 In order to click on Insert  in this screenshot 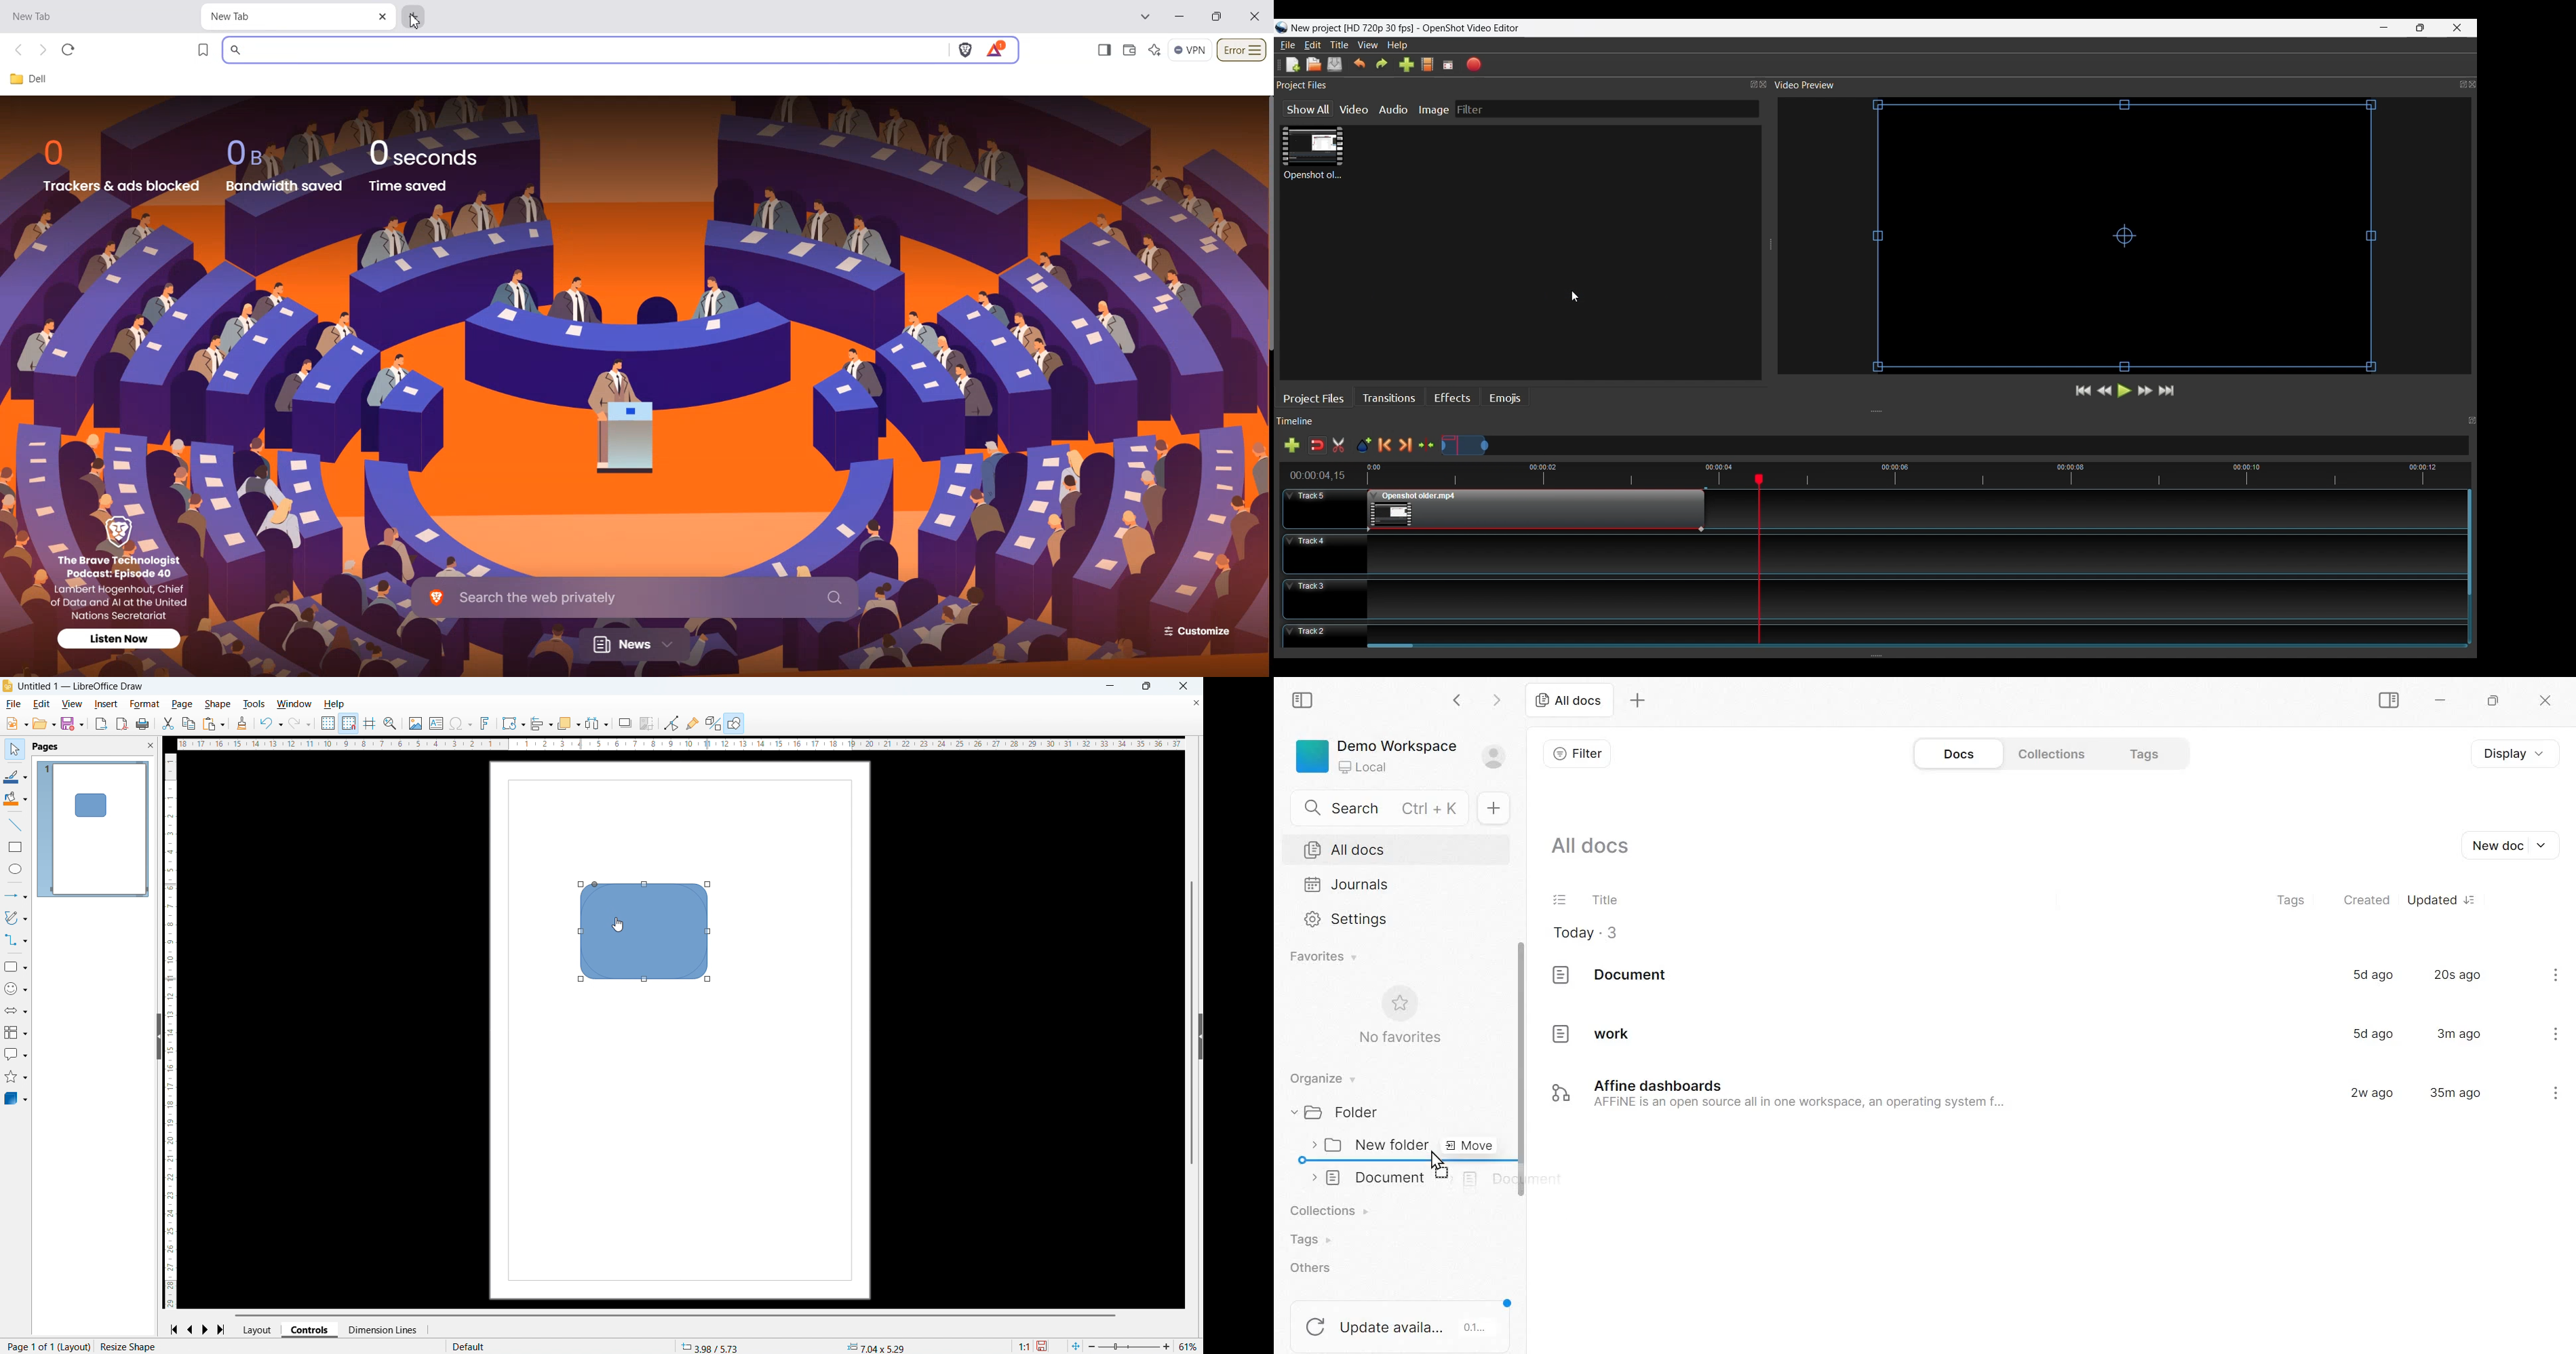, I will do `click(106, 705)`.